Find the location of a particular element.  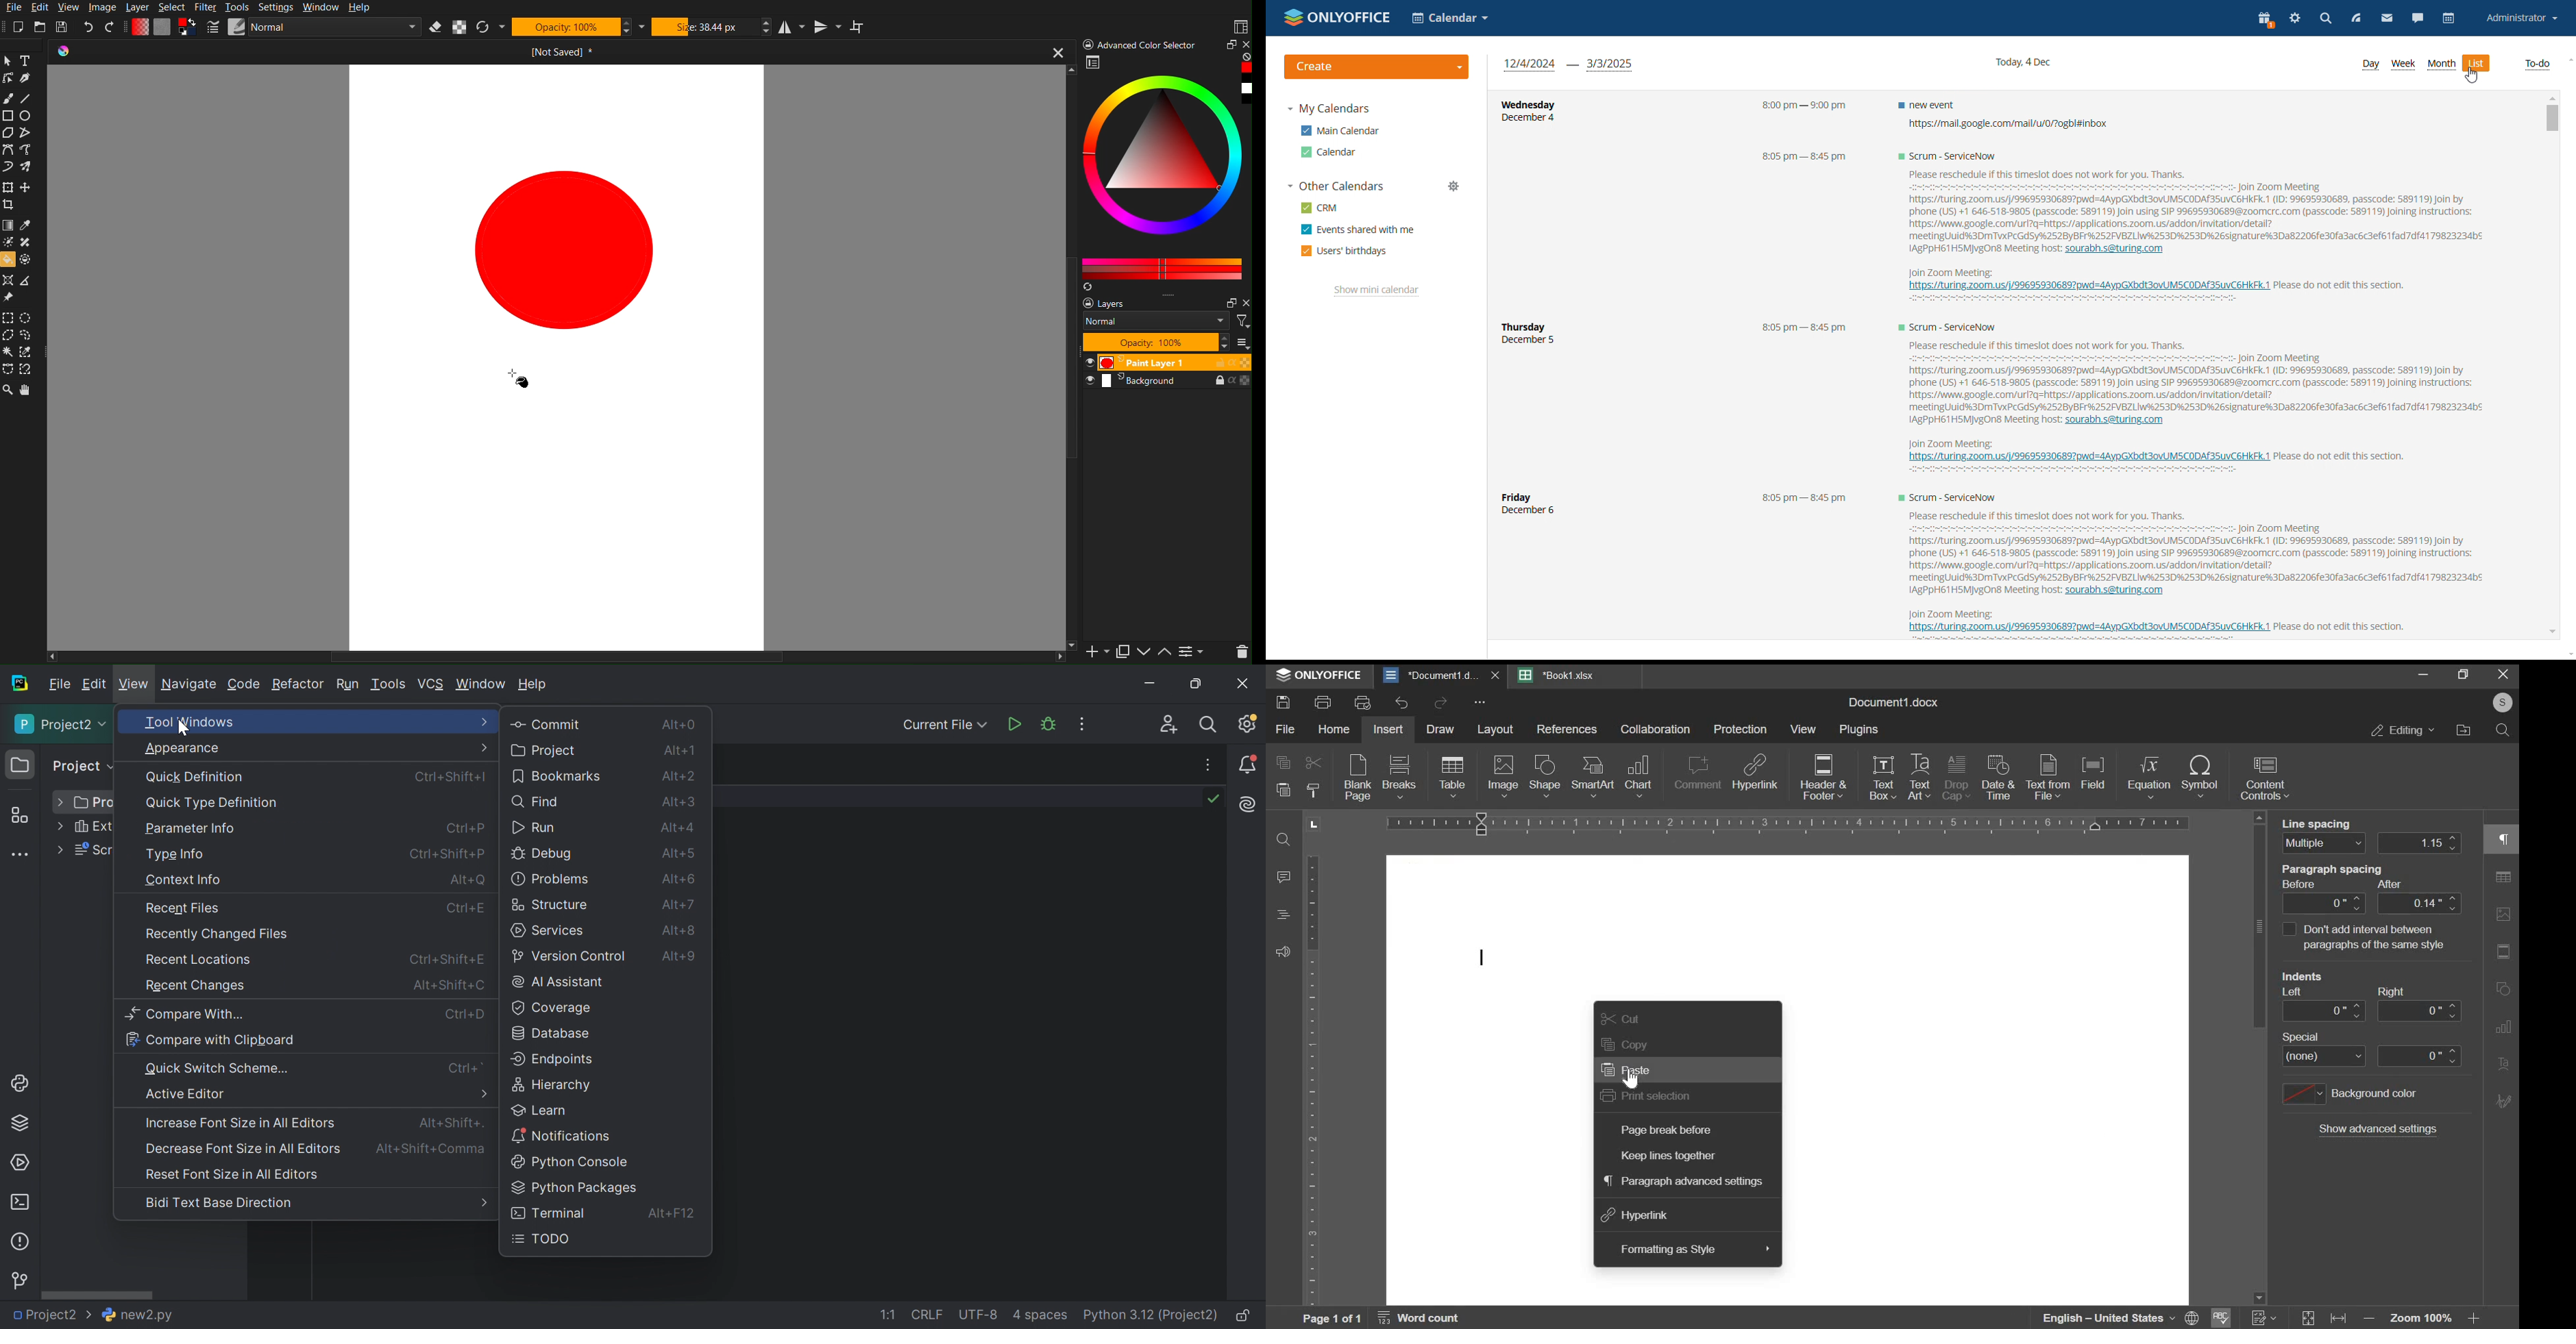

Transform is located at coordinates (8, 187).